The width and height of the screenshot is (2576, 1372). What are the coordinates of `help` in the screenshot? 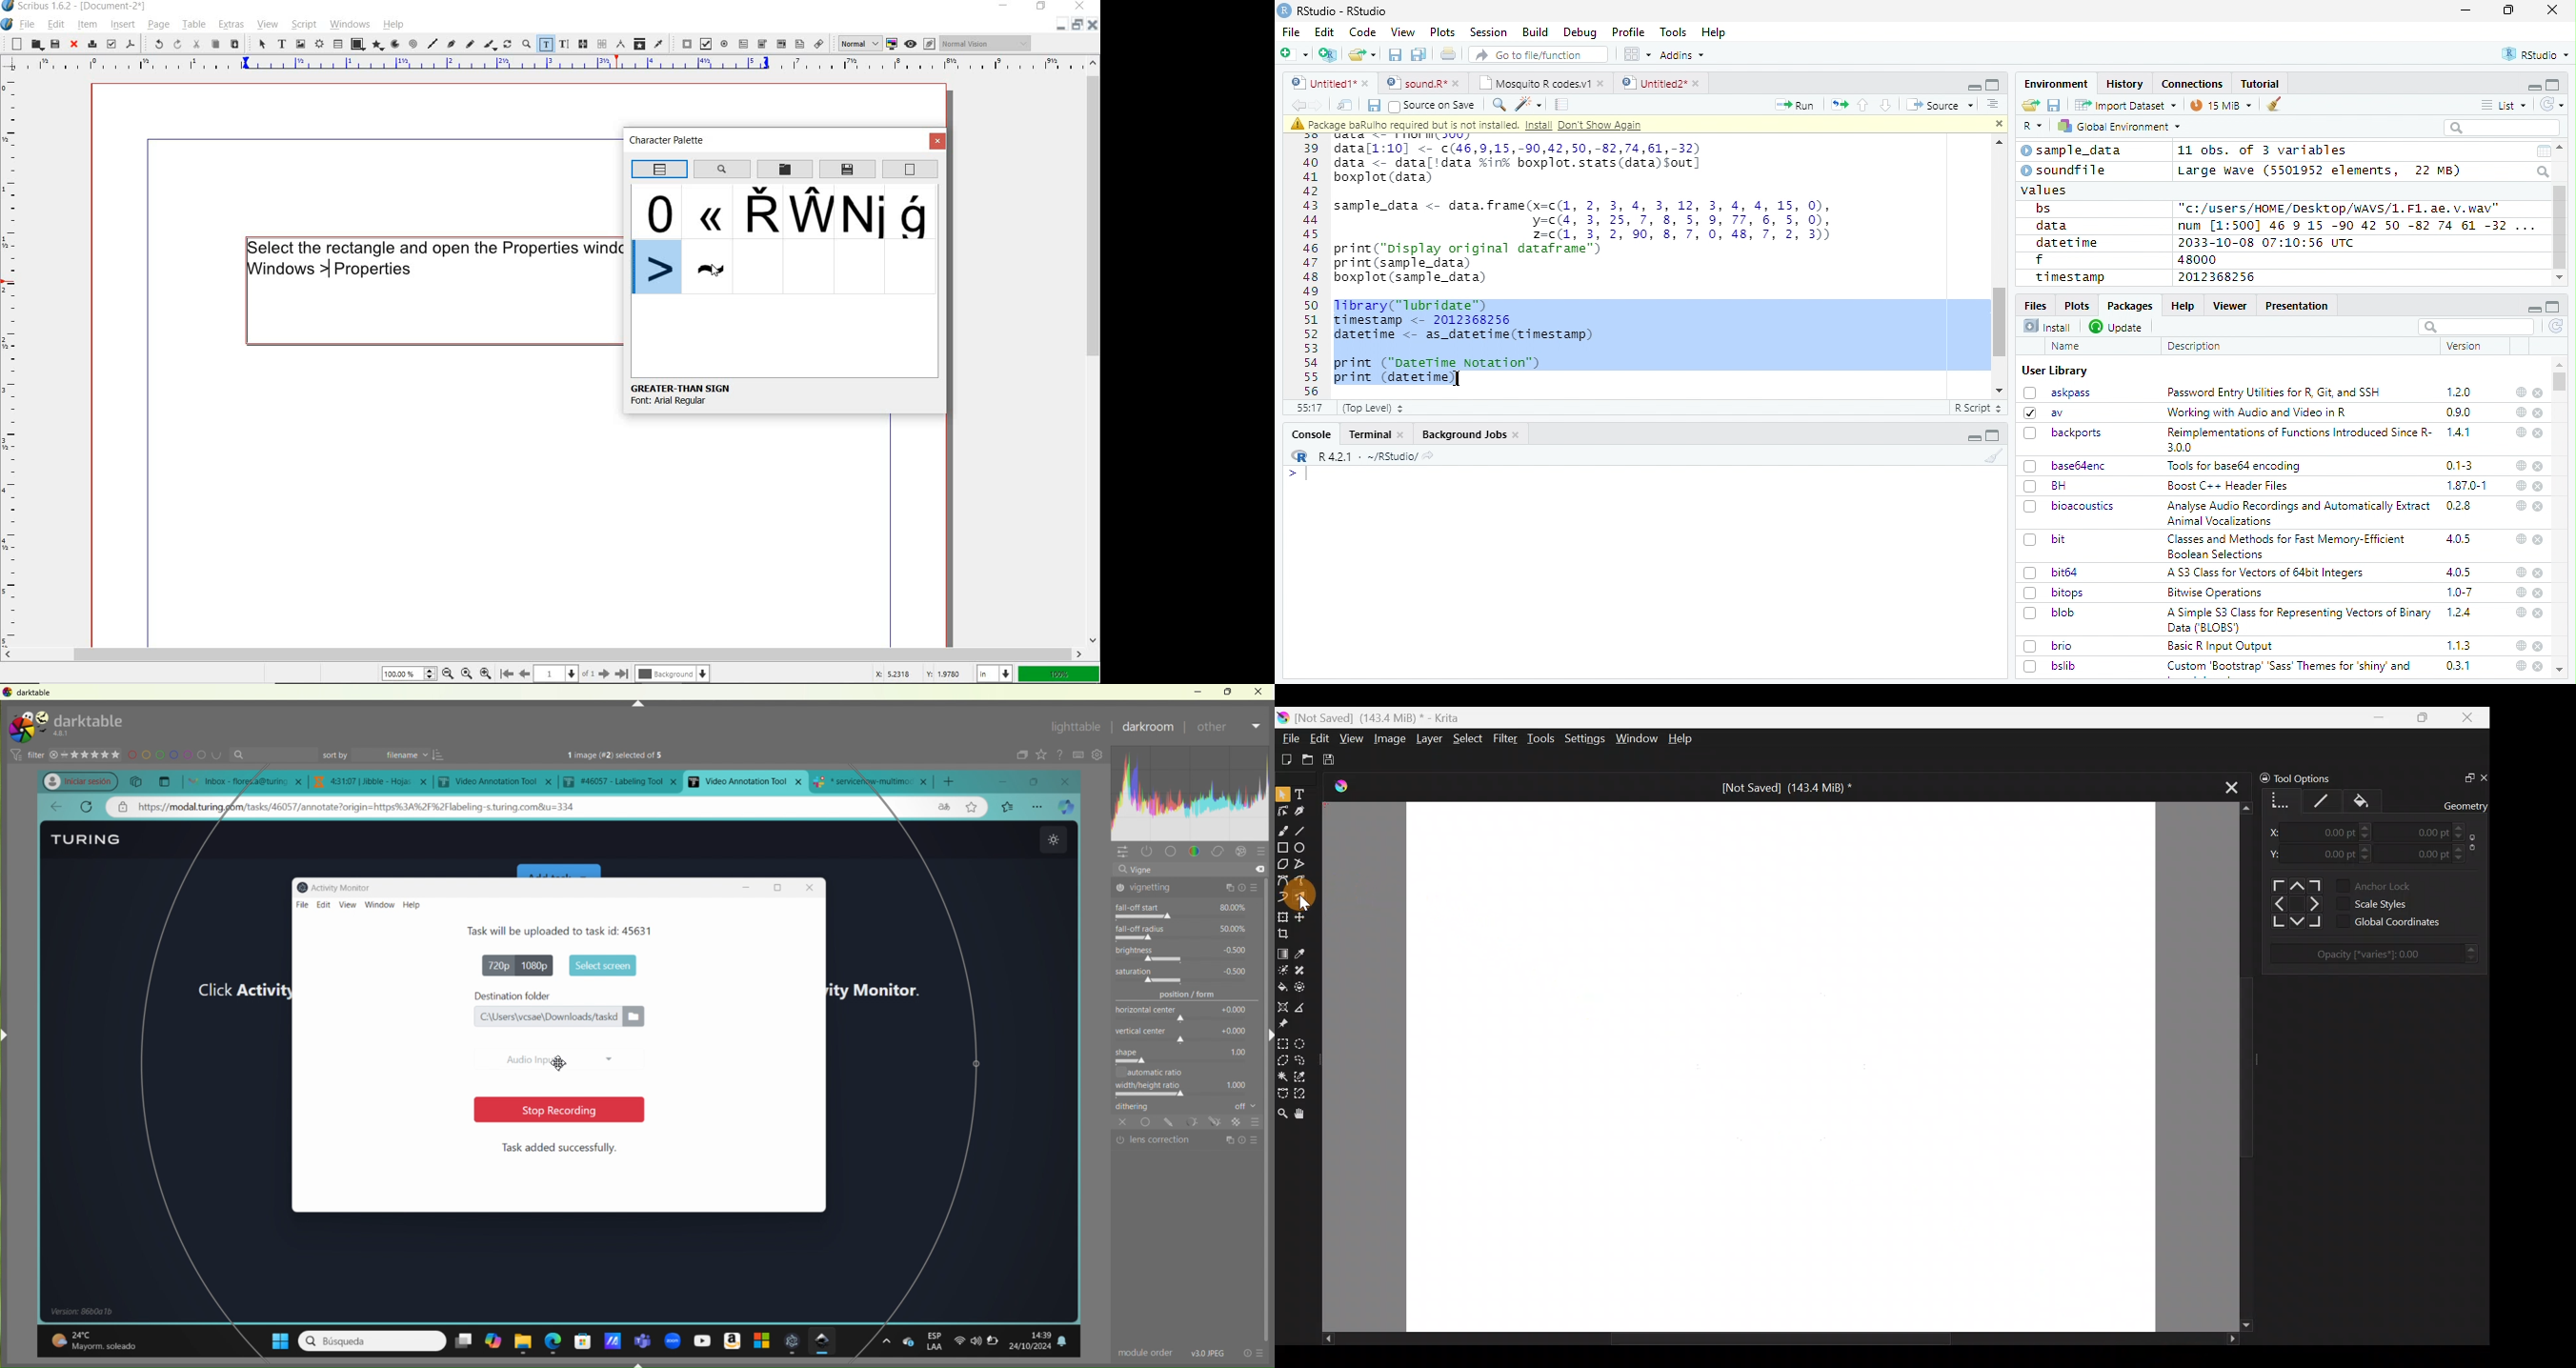 It's located at (2520, 666).